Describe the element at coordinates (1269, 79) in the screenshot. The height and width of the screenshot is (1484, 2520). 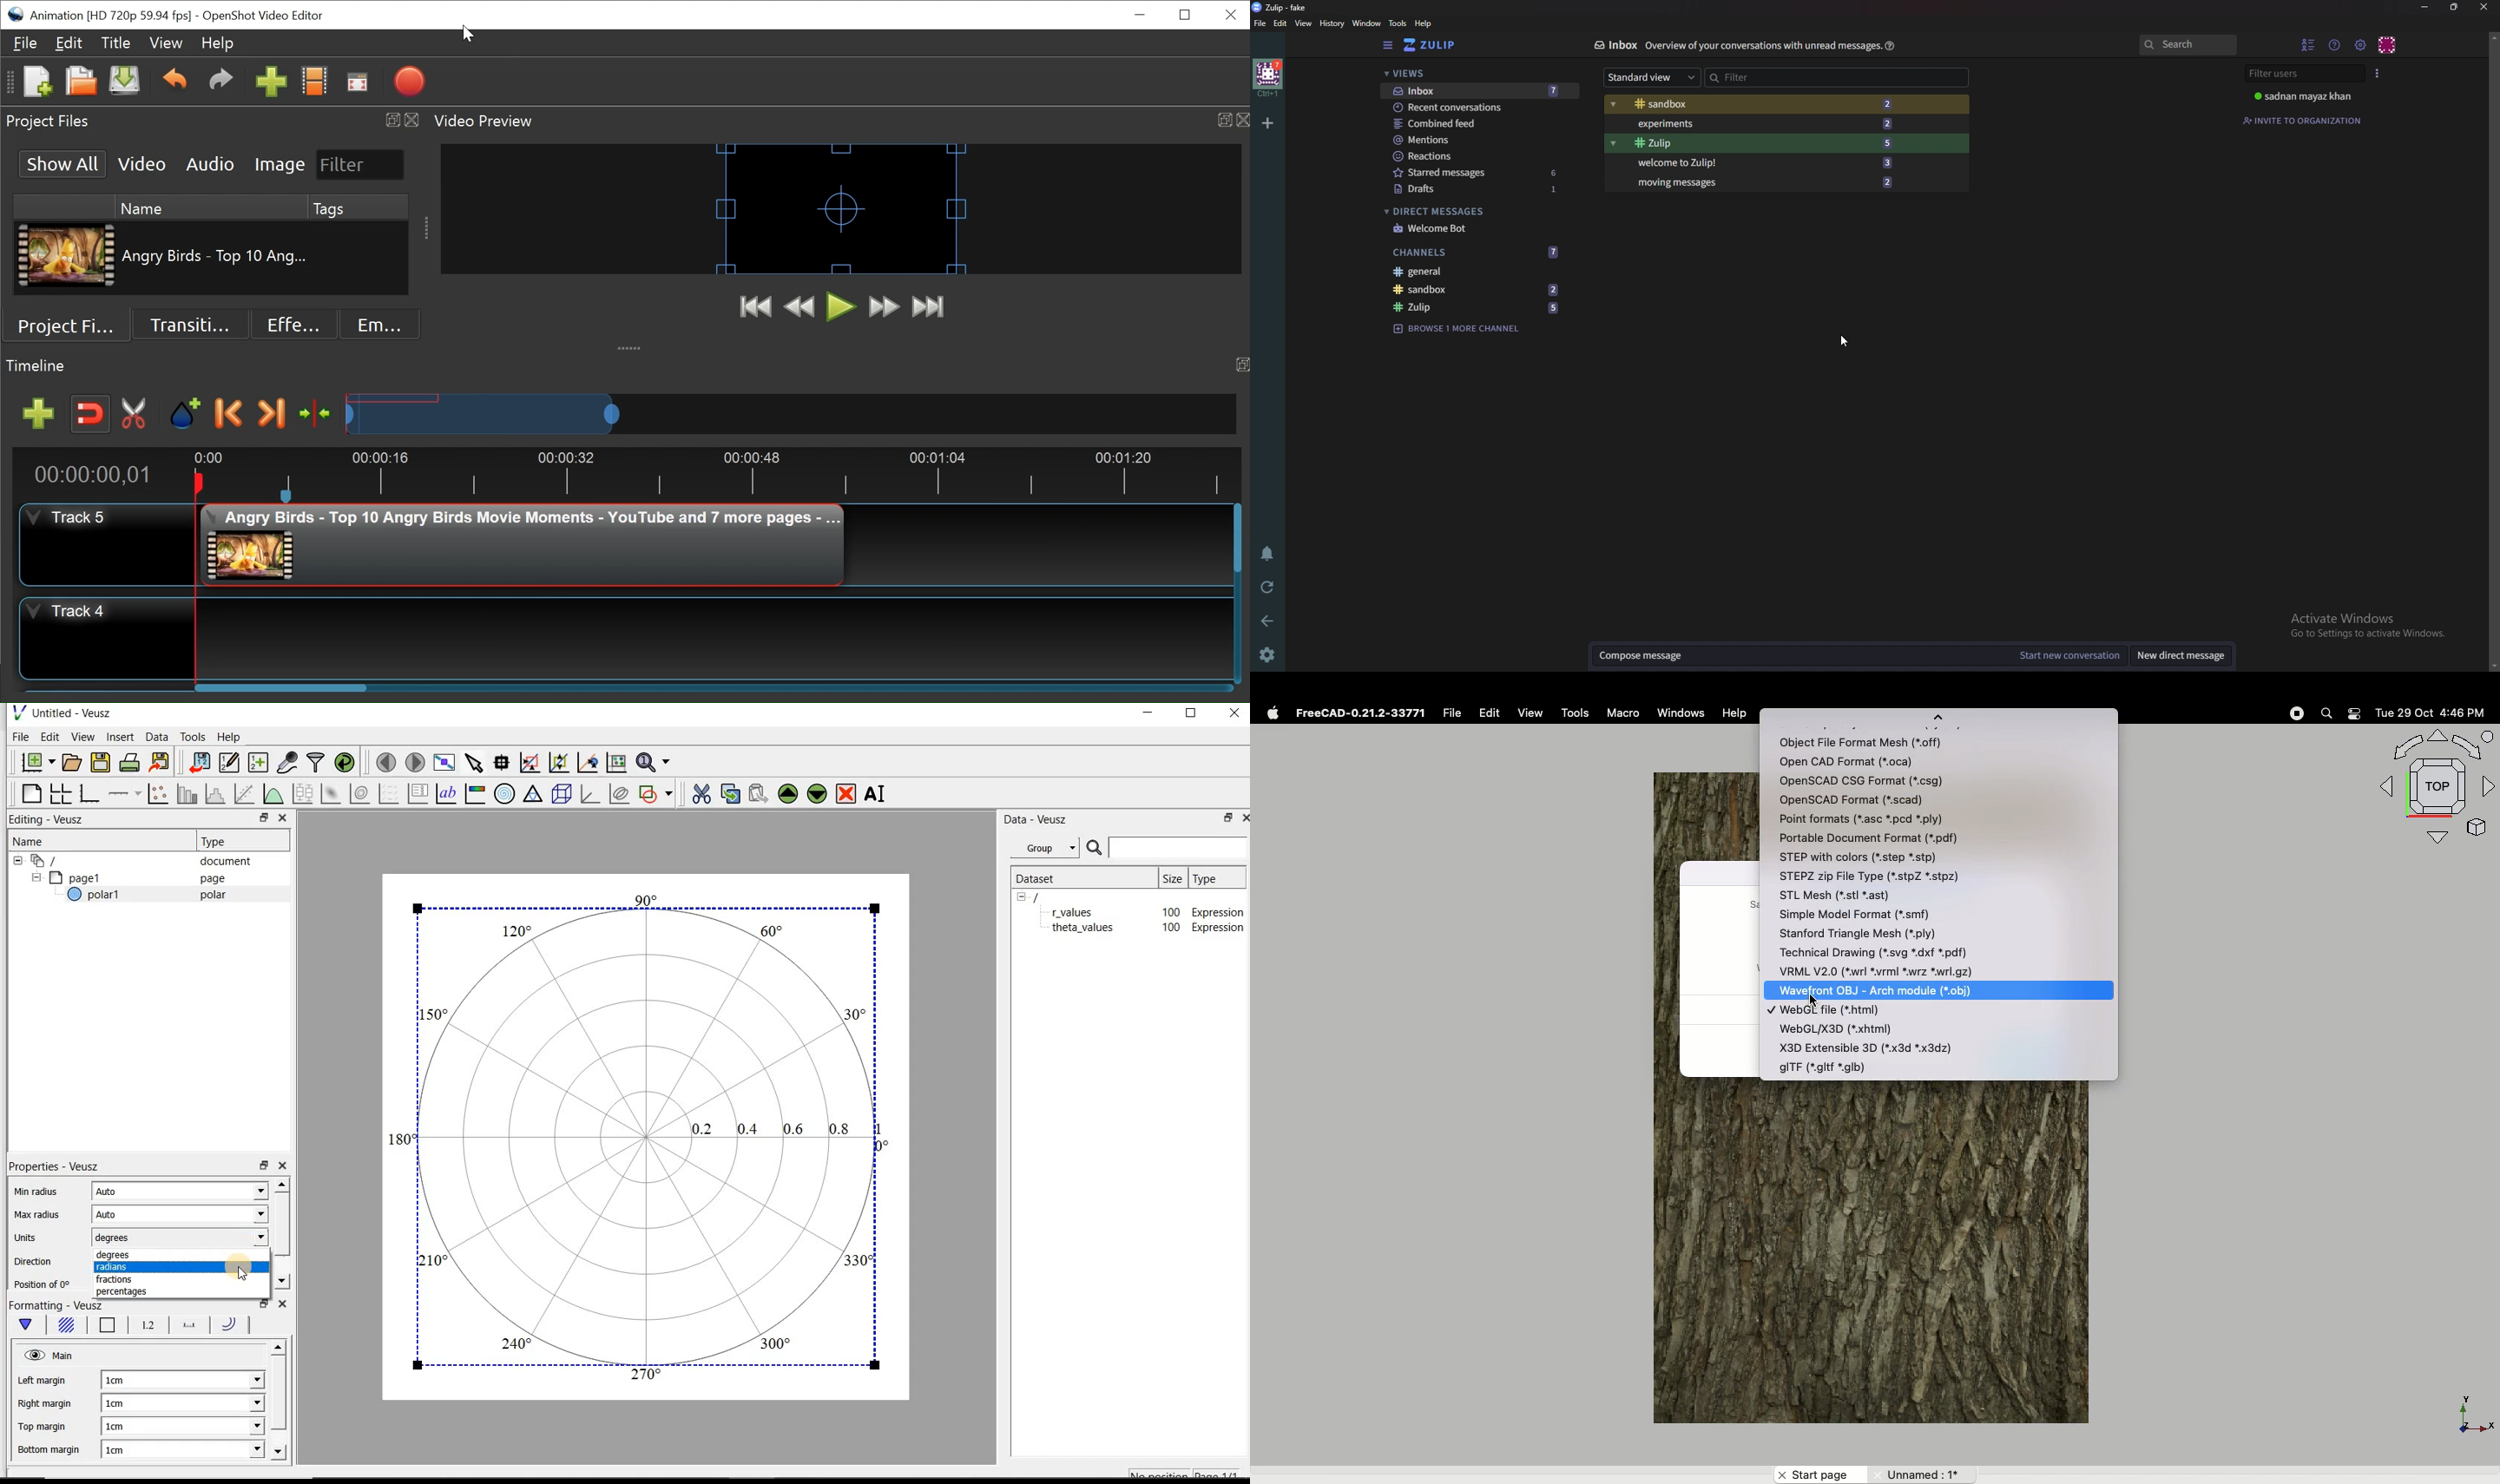
I see `home` at that location.